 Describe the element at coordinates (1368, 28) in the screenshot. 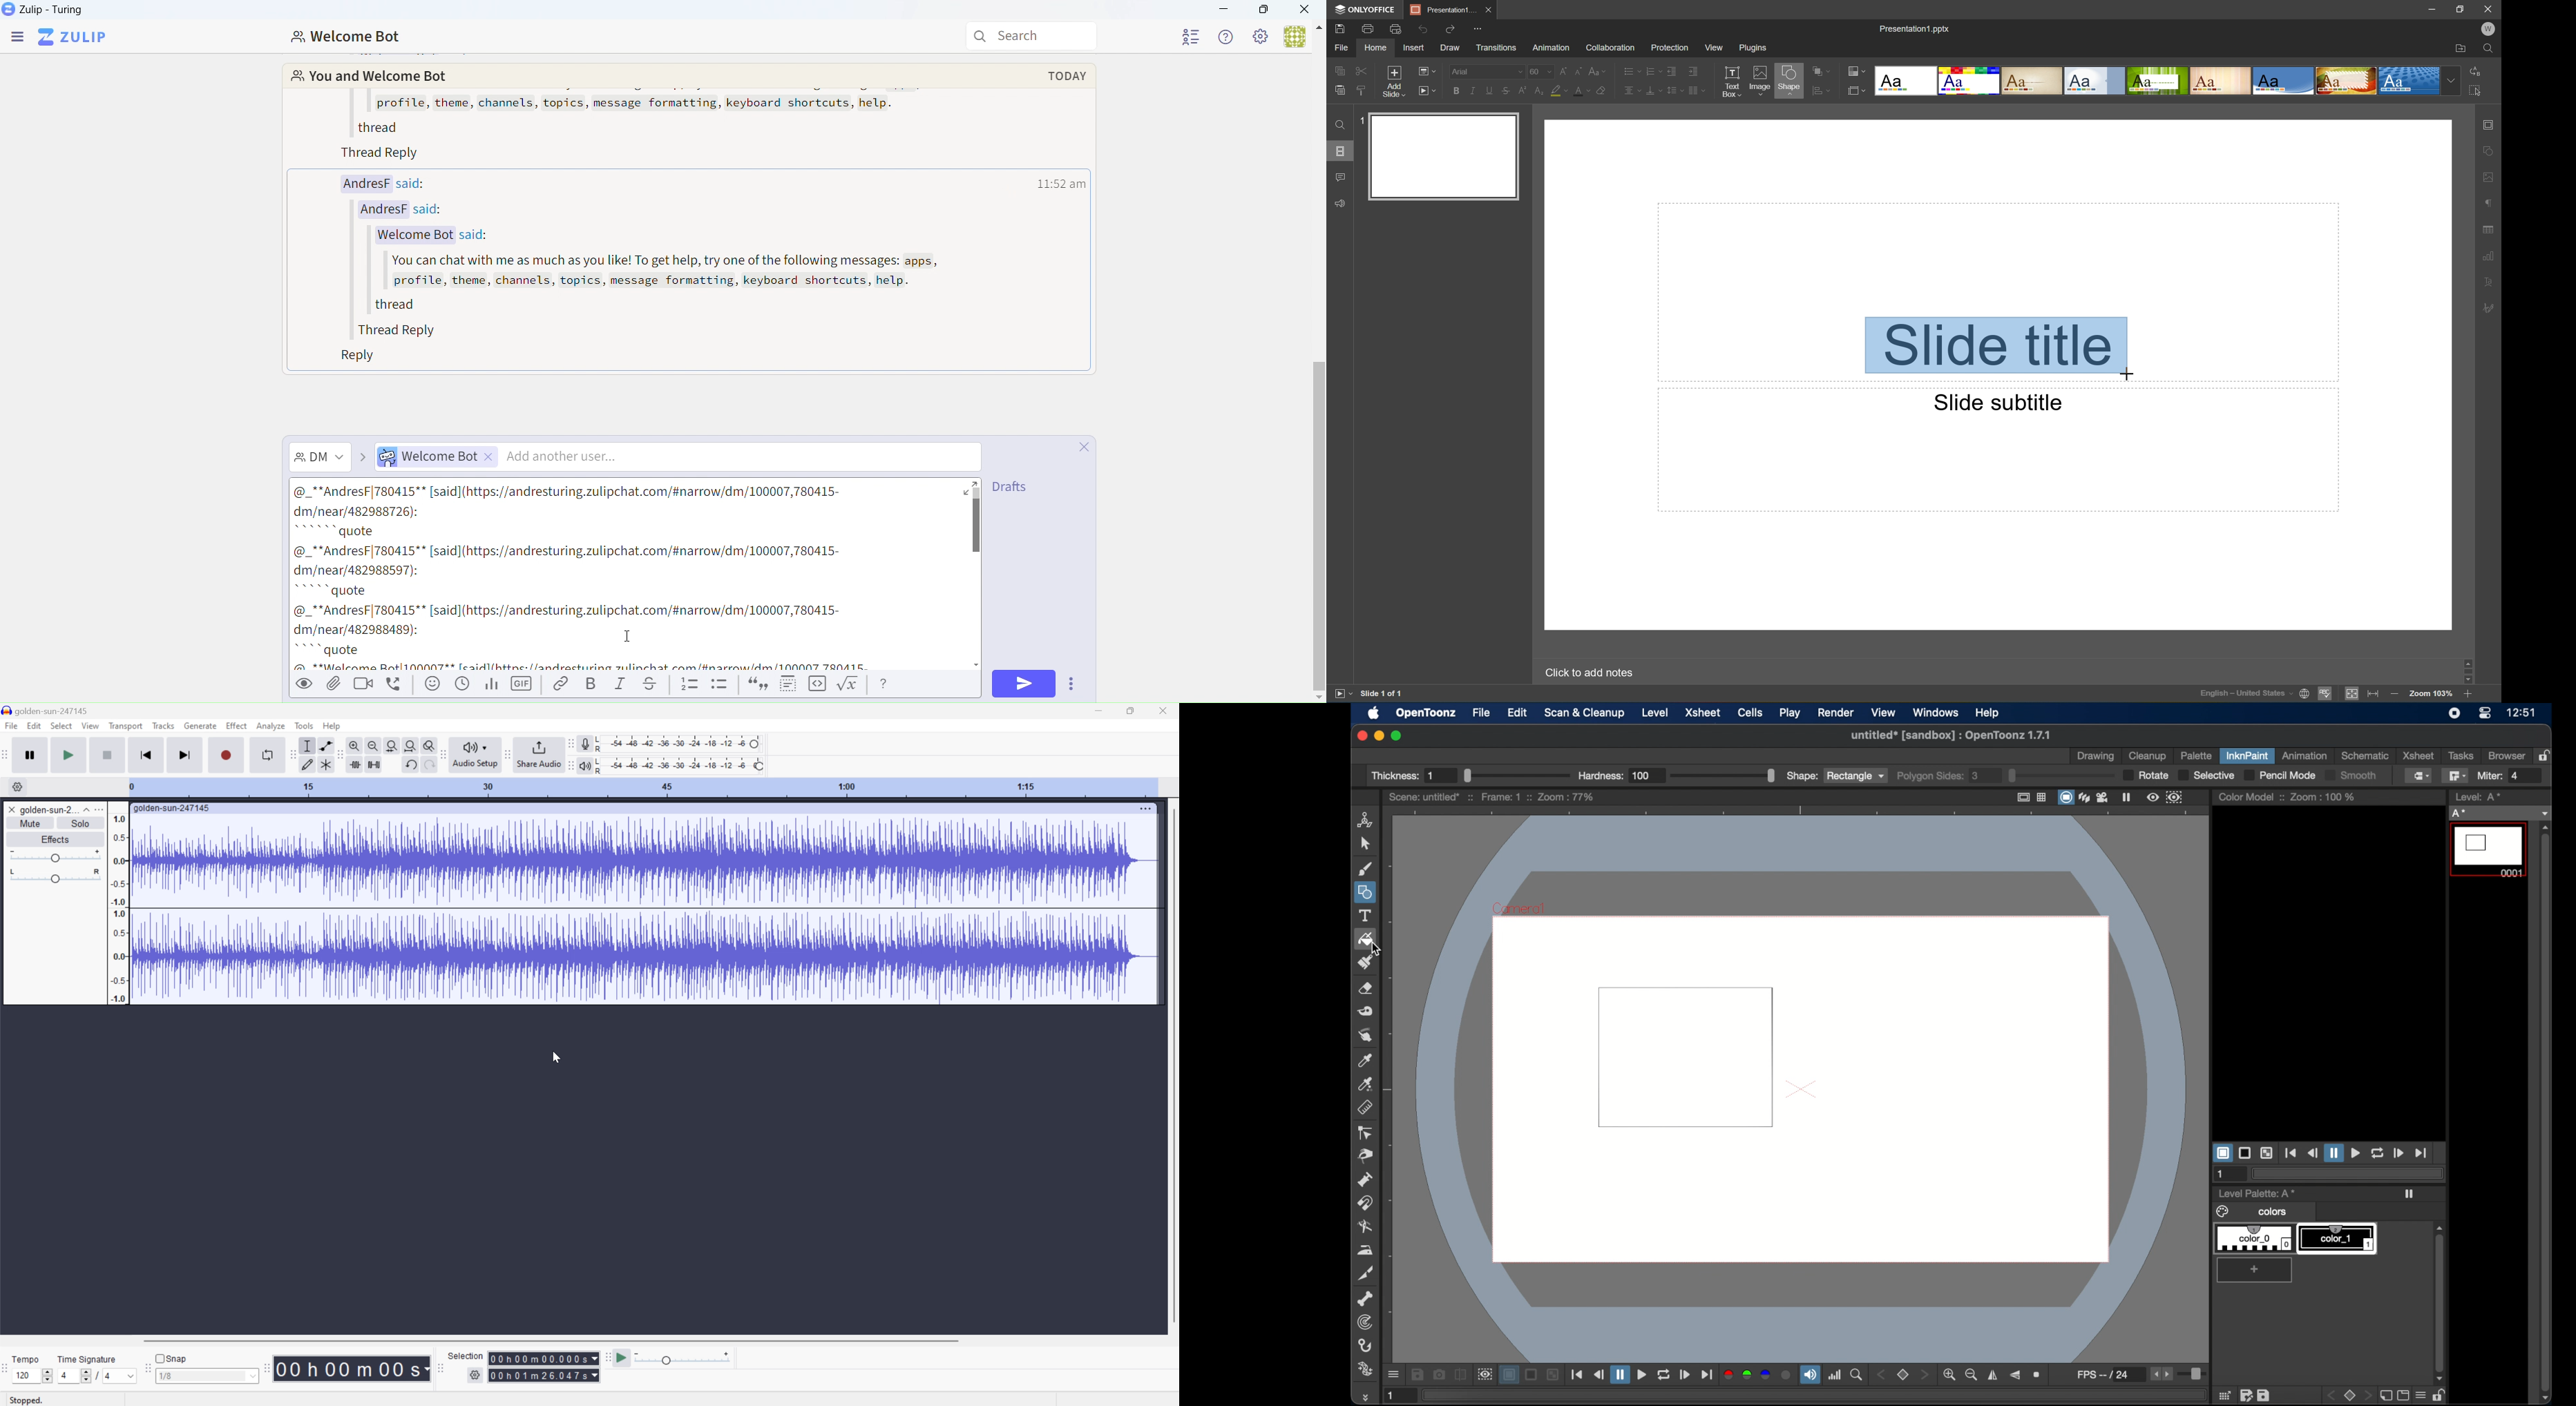

I see `Print a file` at that location.